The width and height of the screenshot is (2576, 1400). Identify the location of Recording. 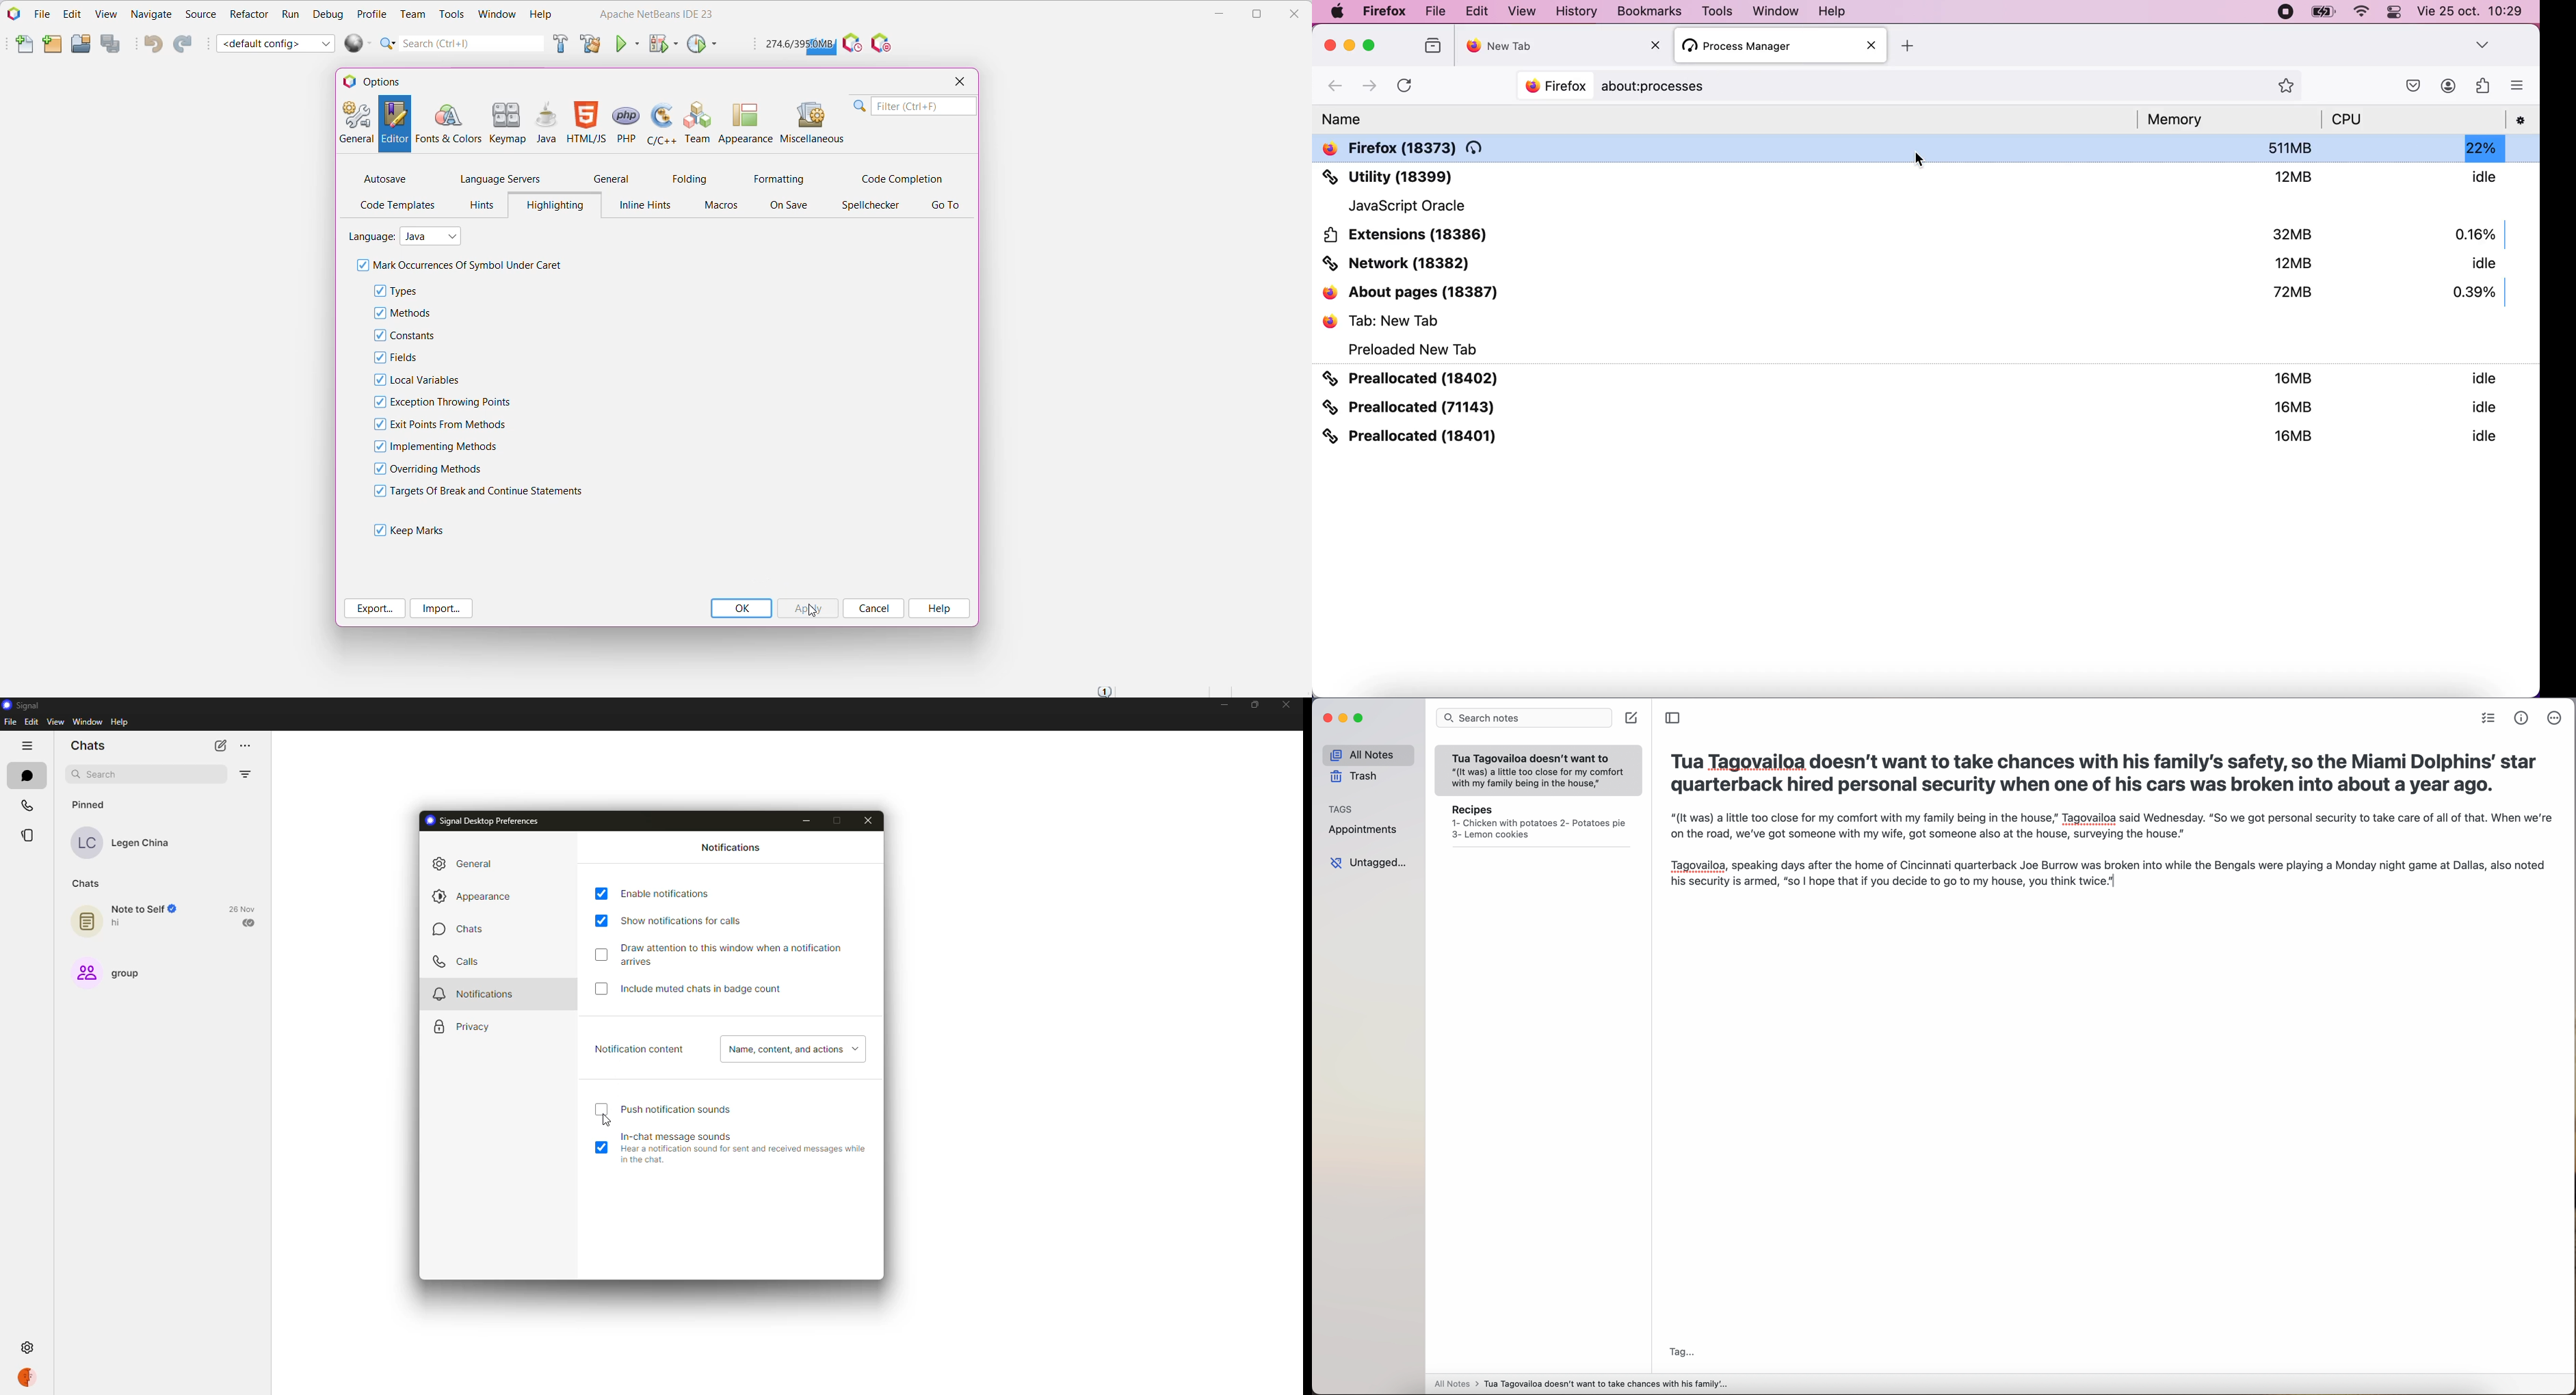
(2287, 12).